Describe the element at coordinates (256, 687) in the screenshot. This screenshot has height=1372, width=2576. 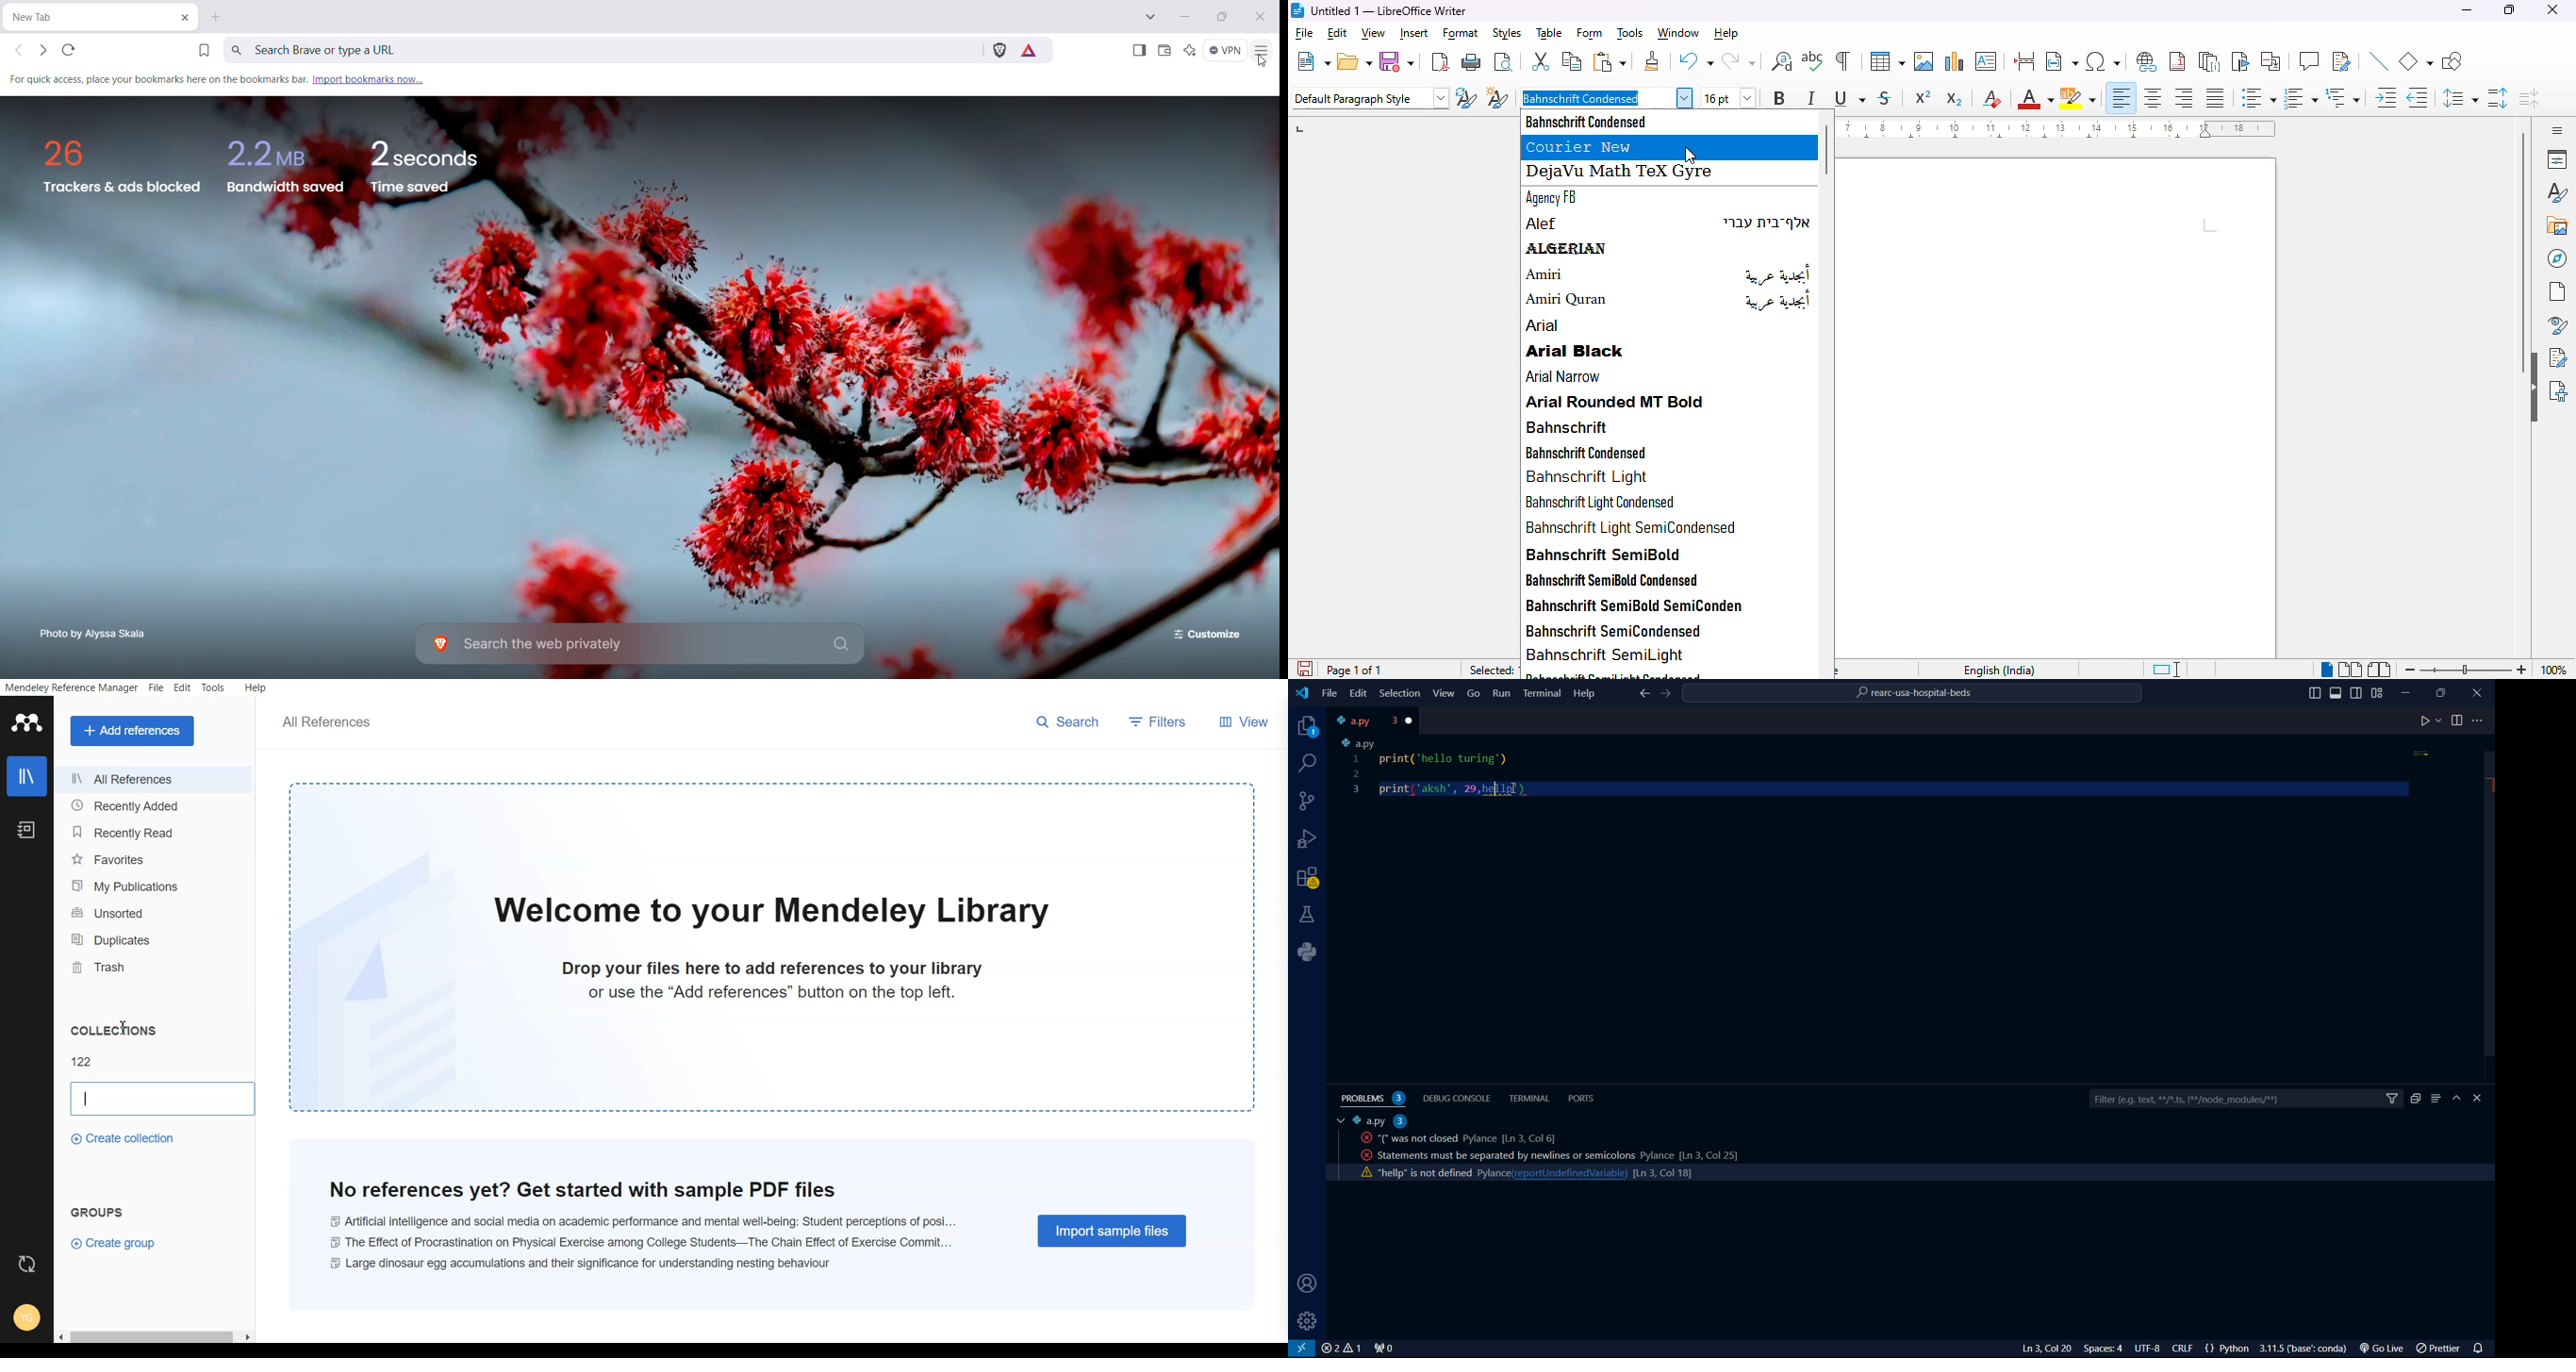
I see `Help` at that location.